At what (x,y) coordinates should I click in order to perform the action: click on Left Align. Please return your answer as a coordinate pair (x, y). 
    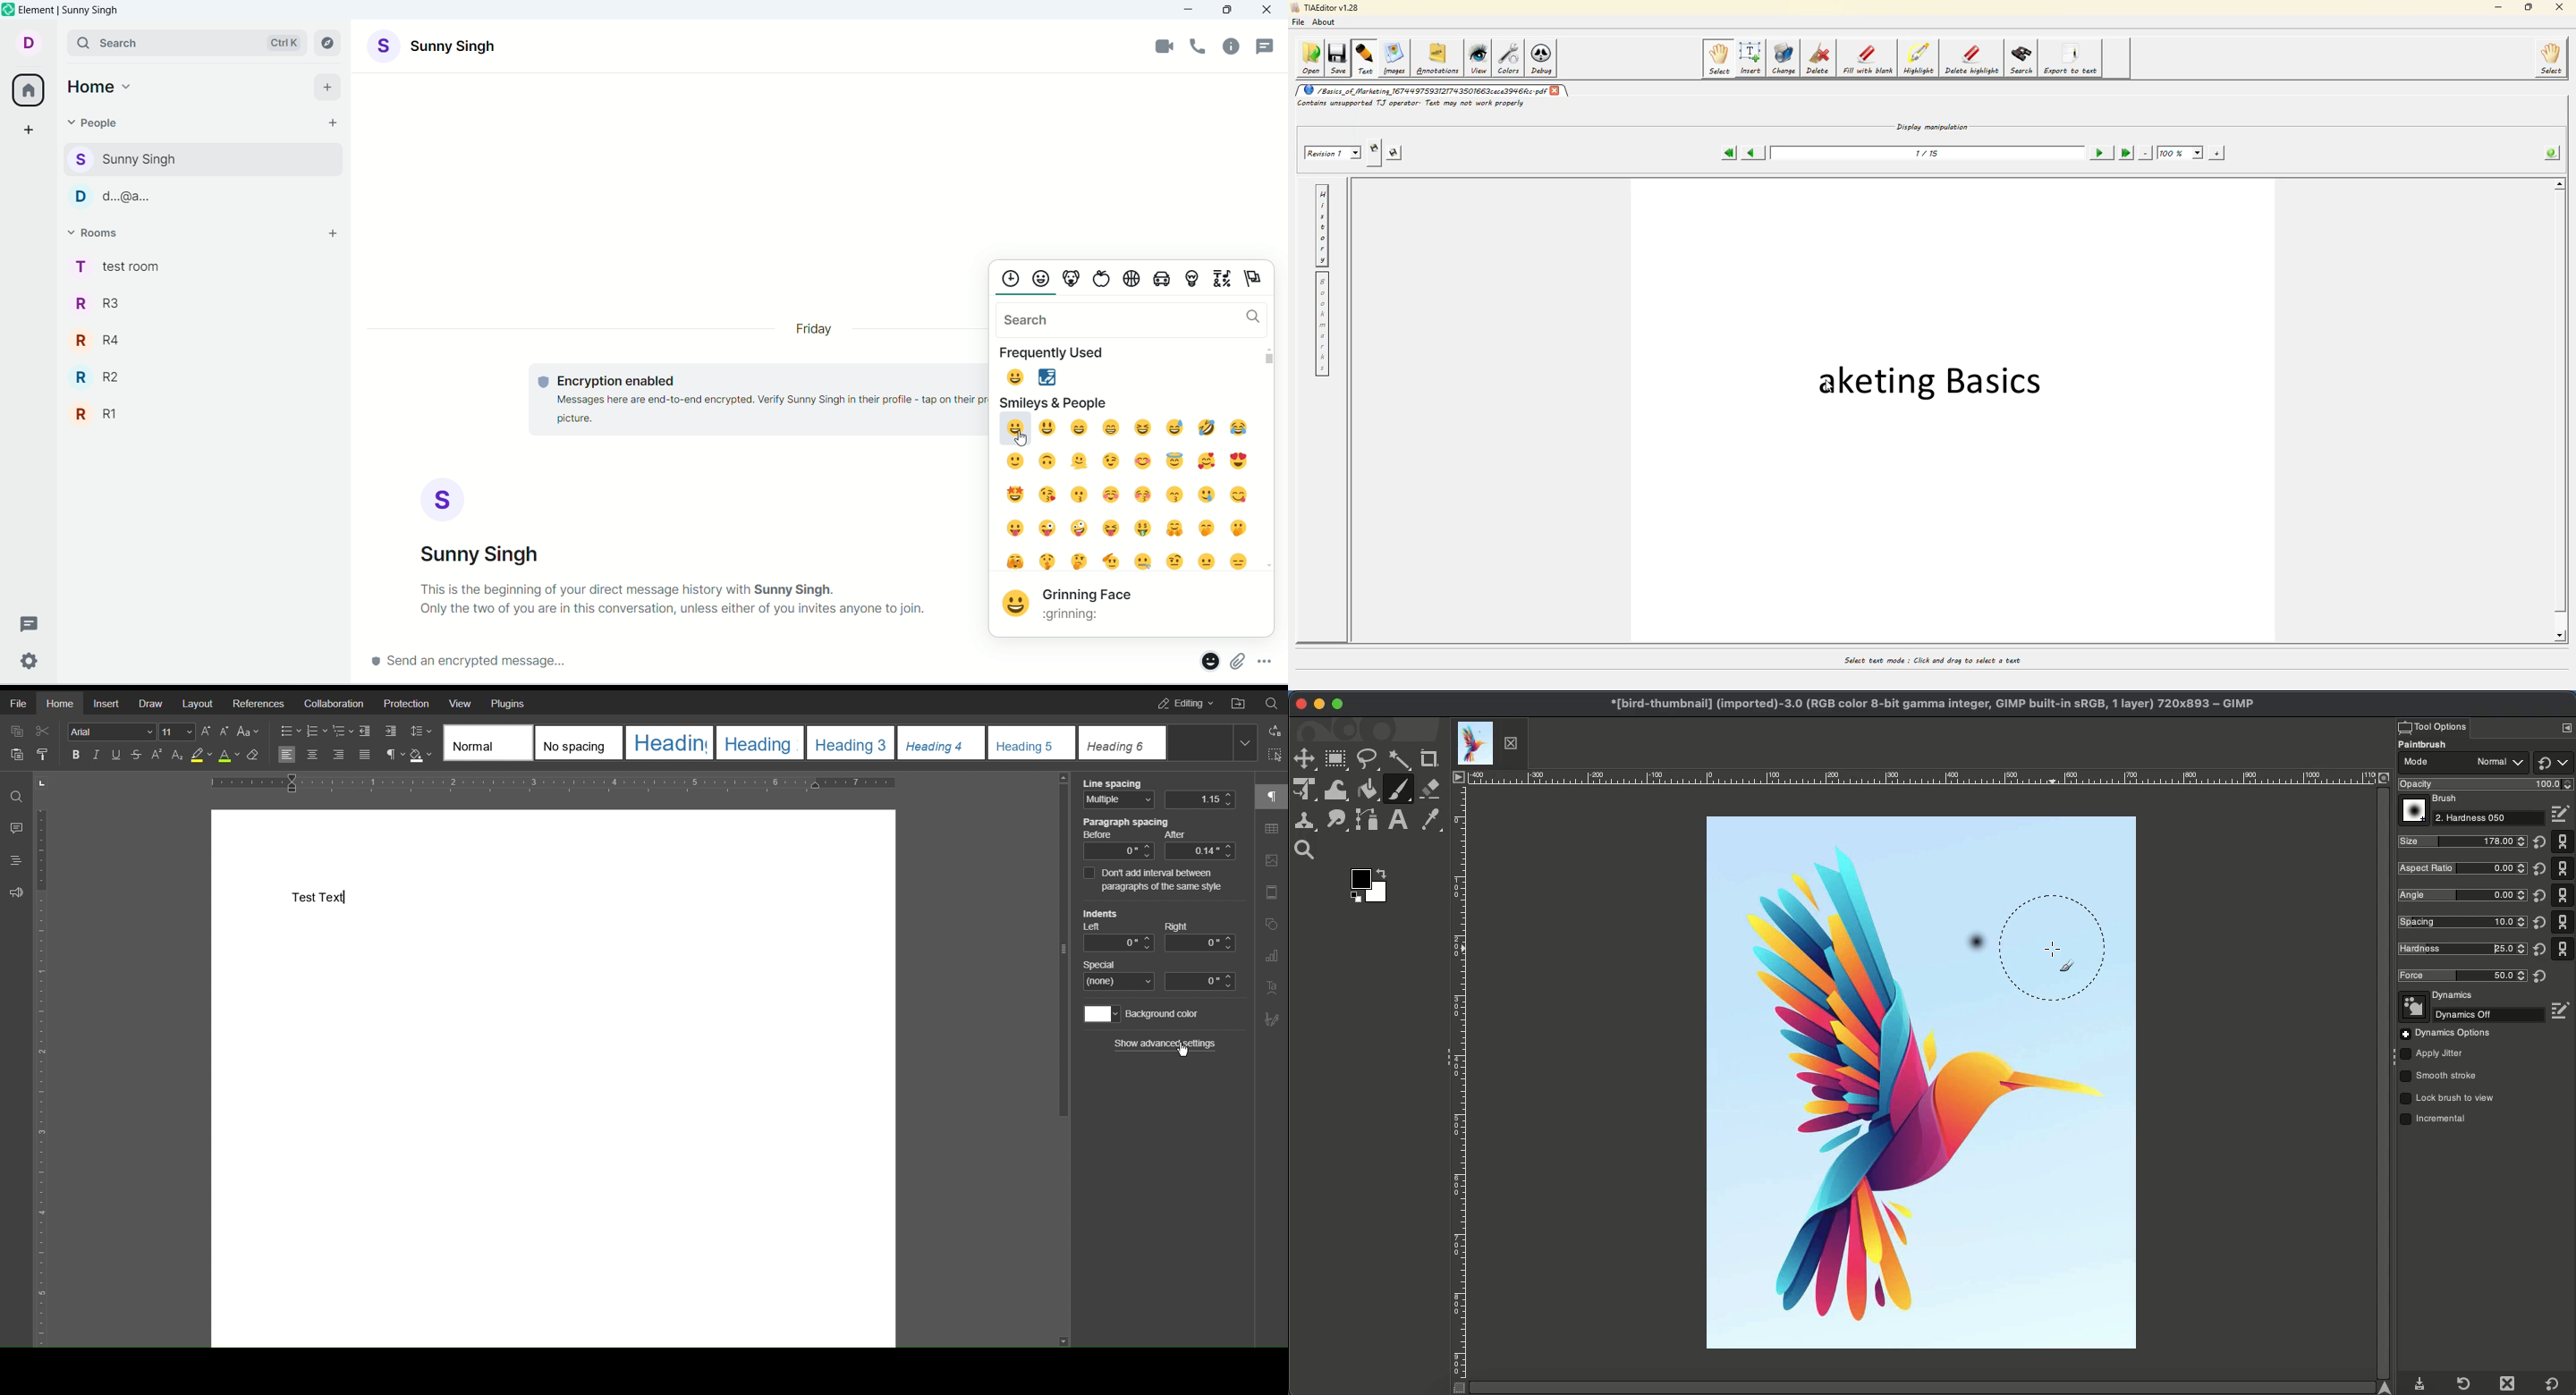
    Looking at the image, I should click on (286, 755).